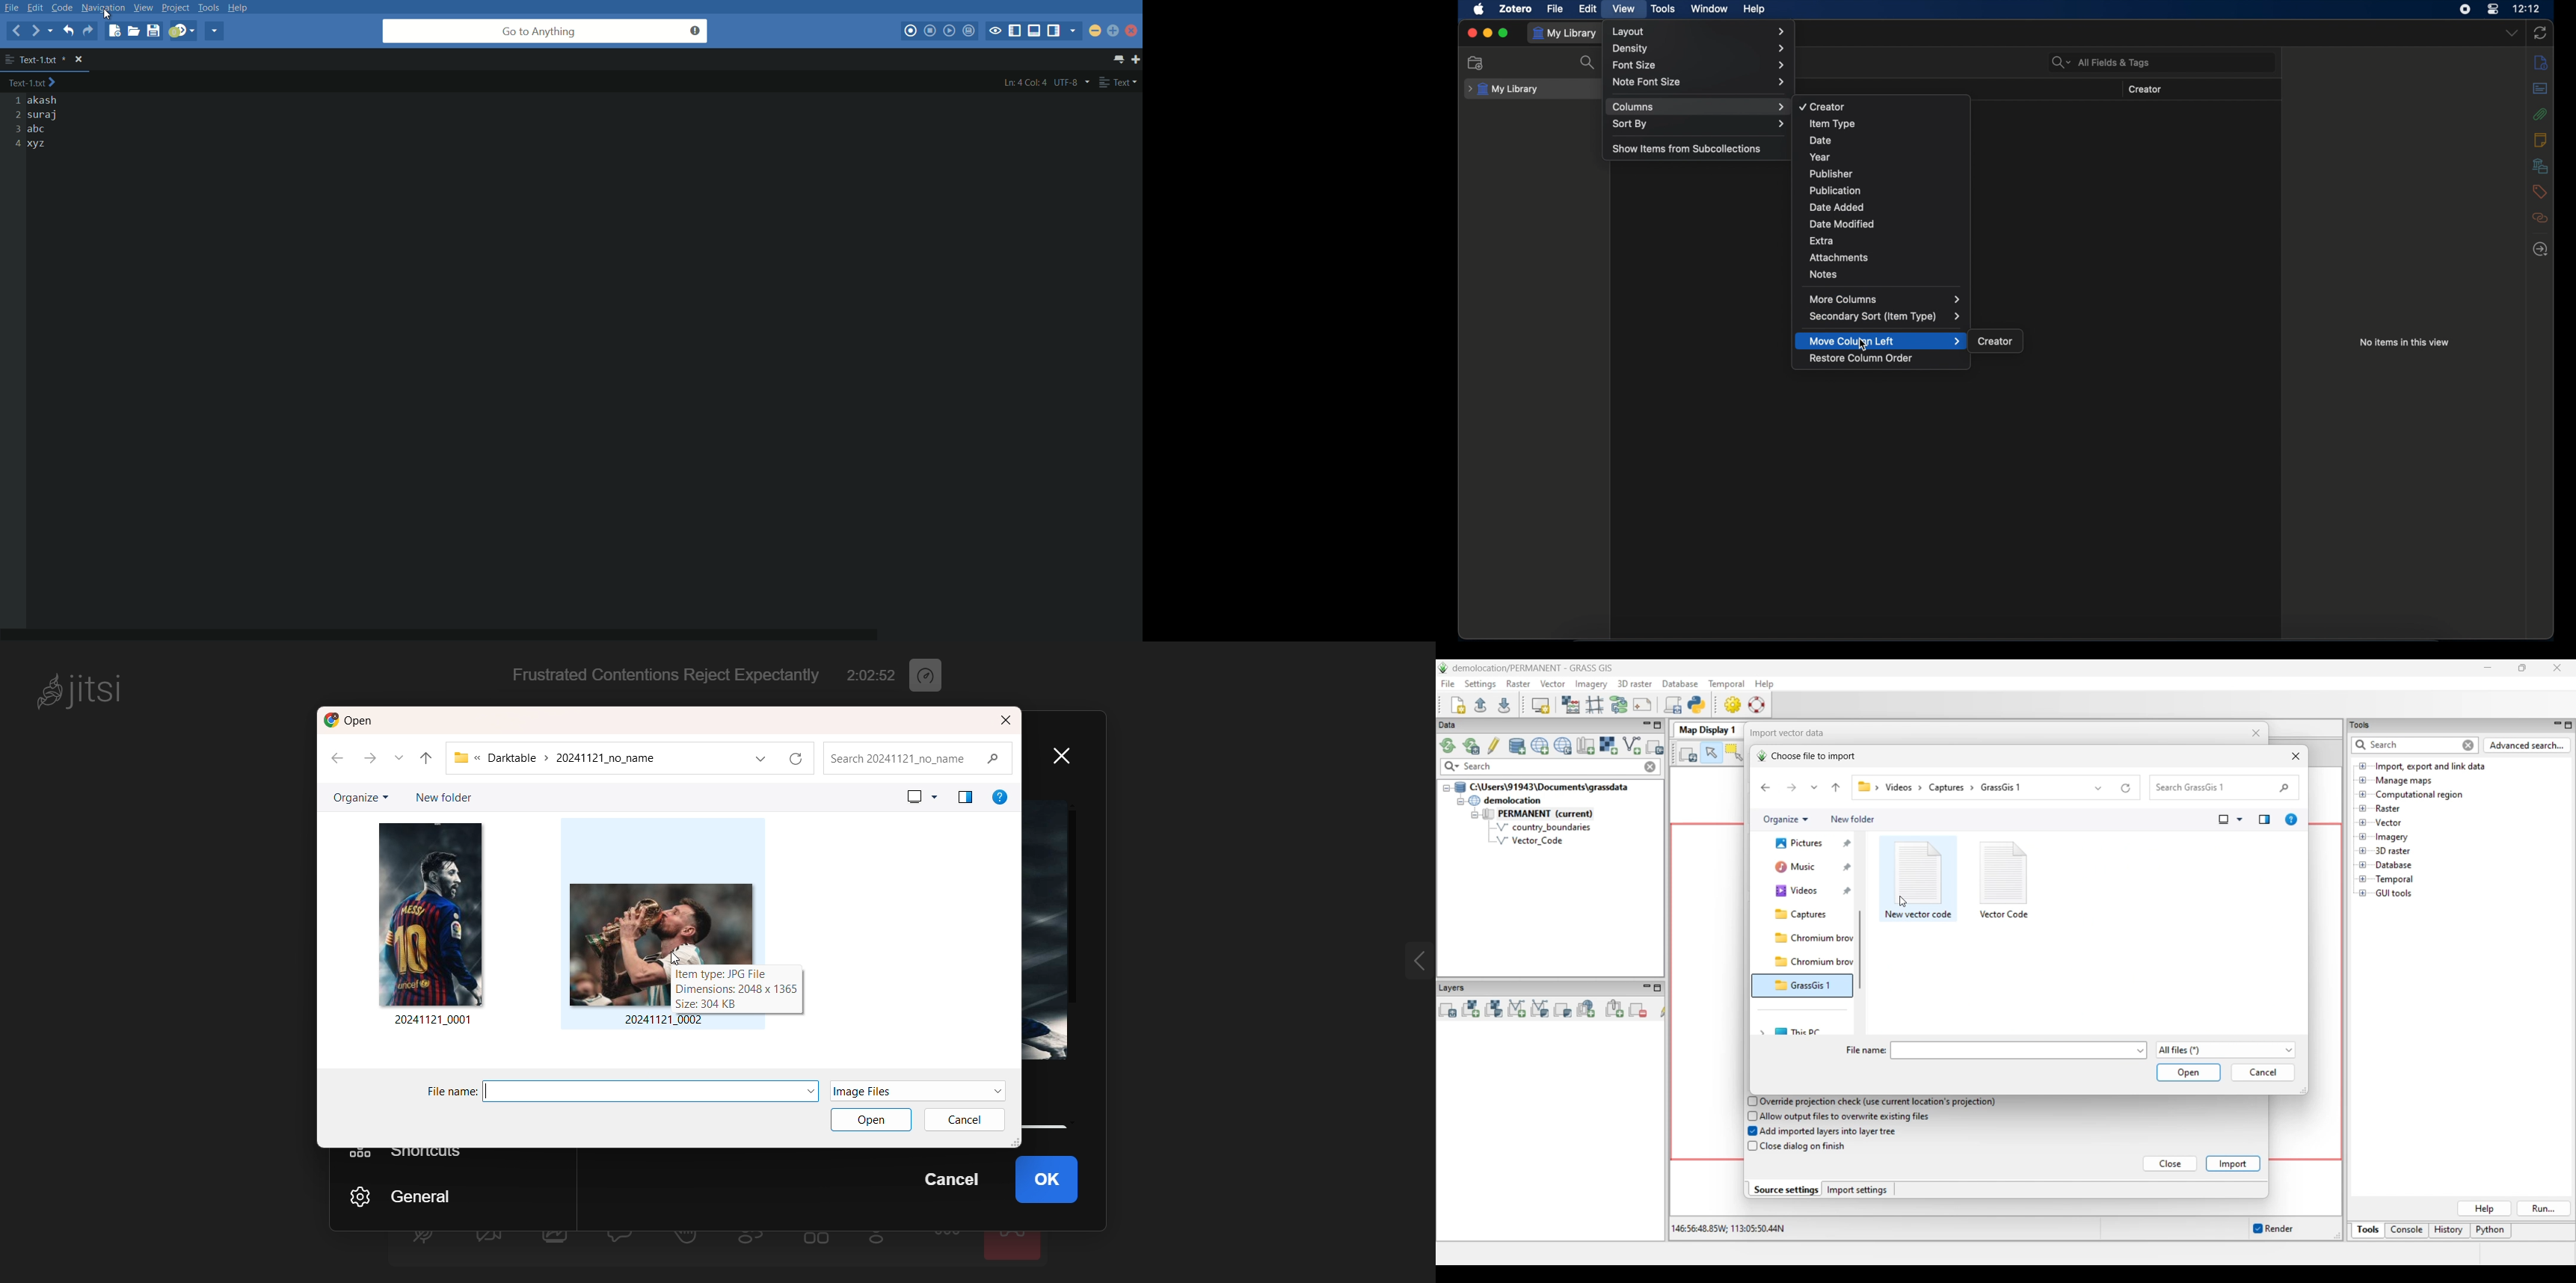  I want to click on density, so click(1699, 49).